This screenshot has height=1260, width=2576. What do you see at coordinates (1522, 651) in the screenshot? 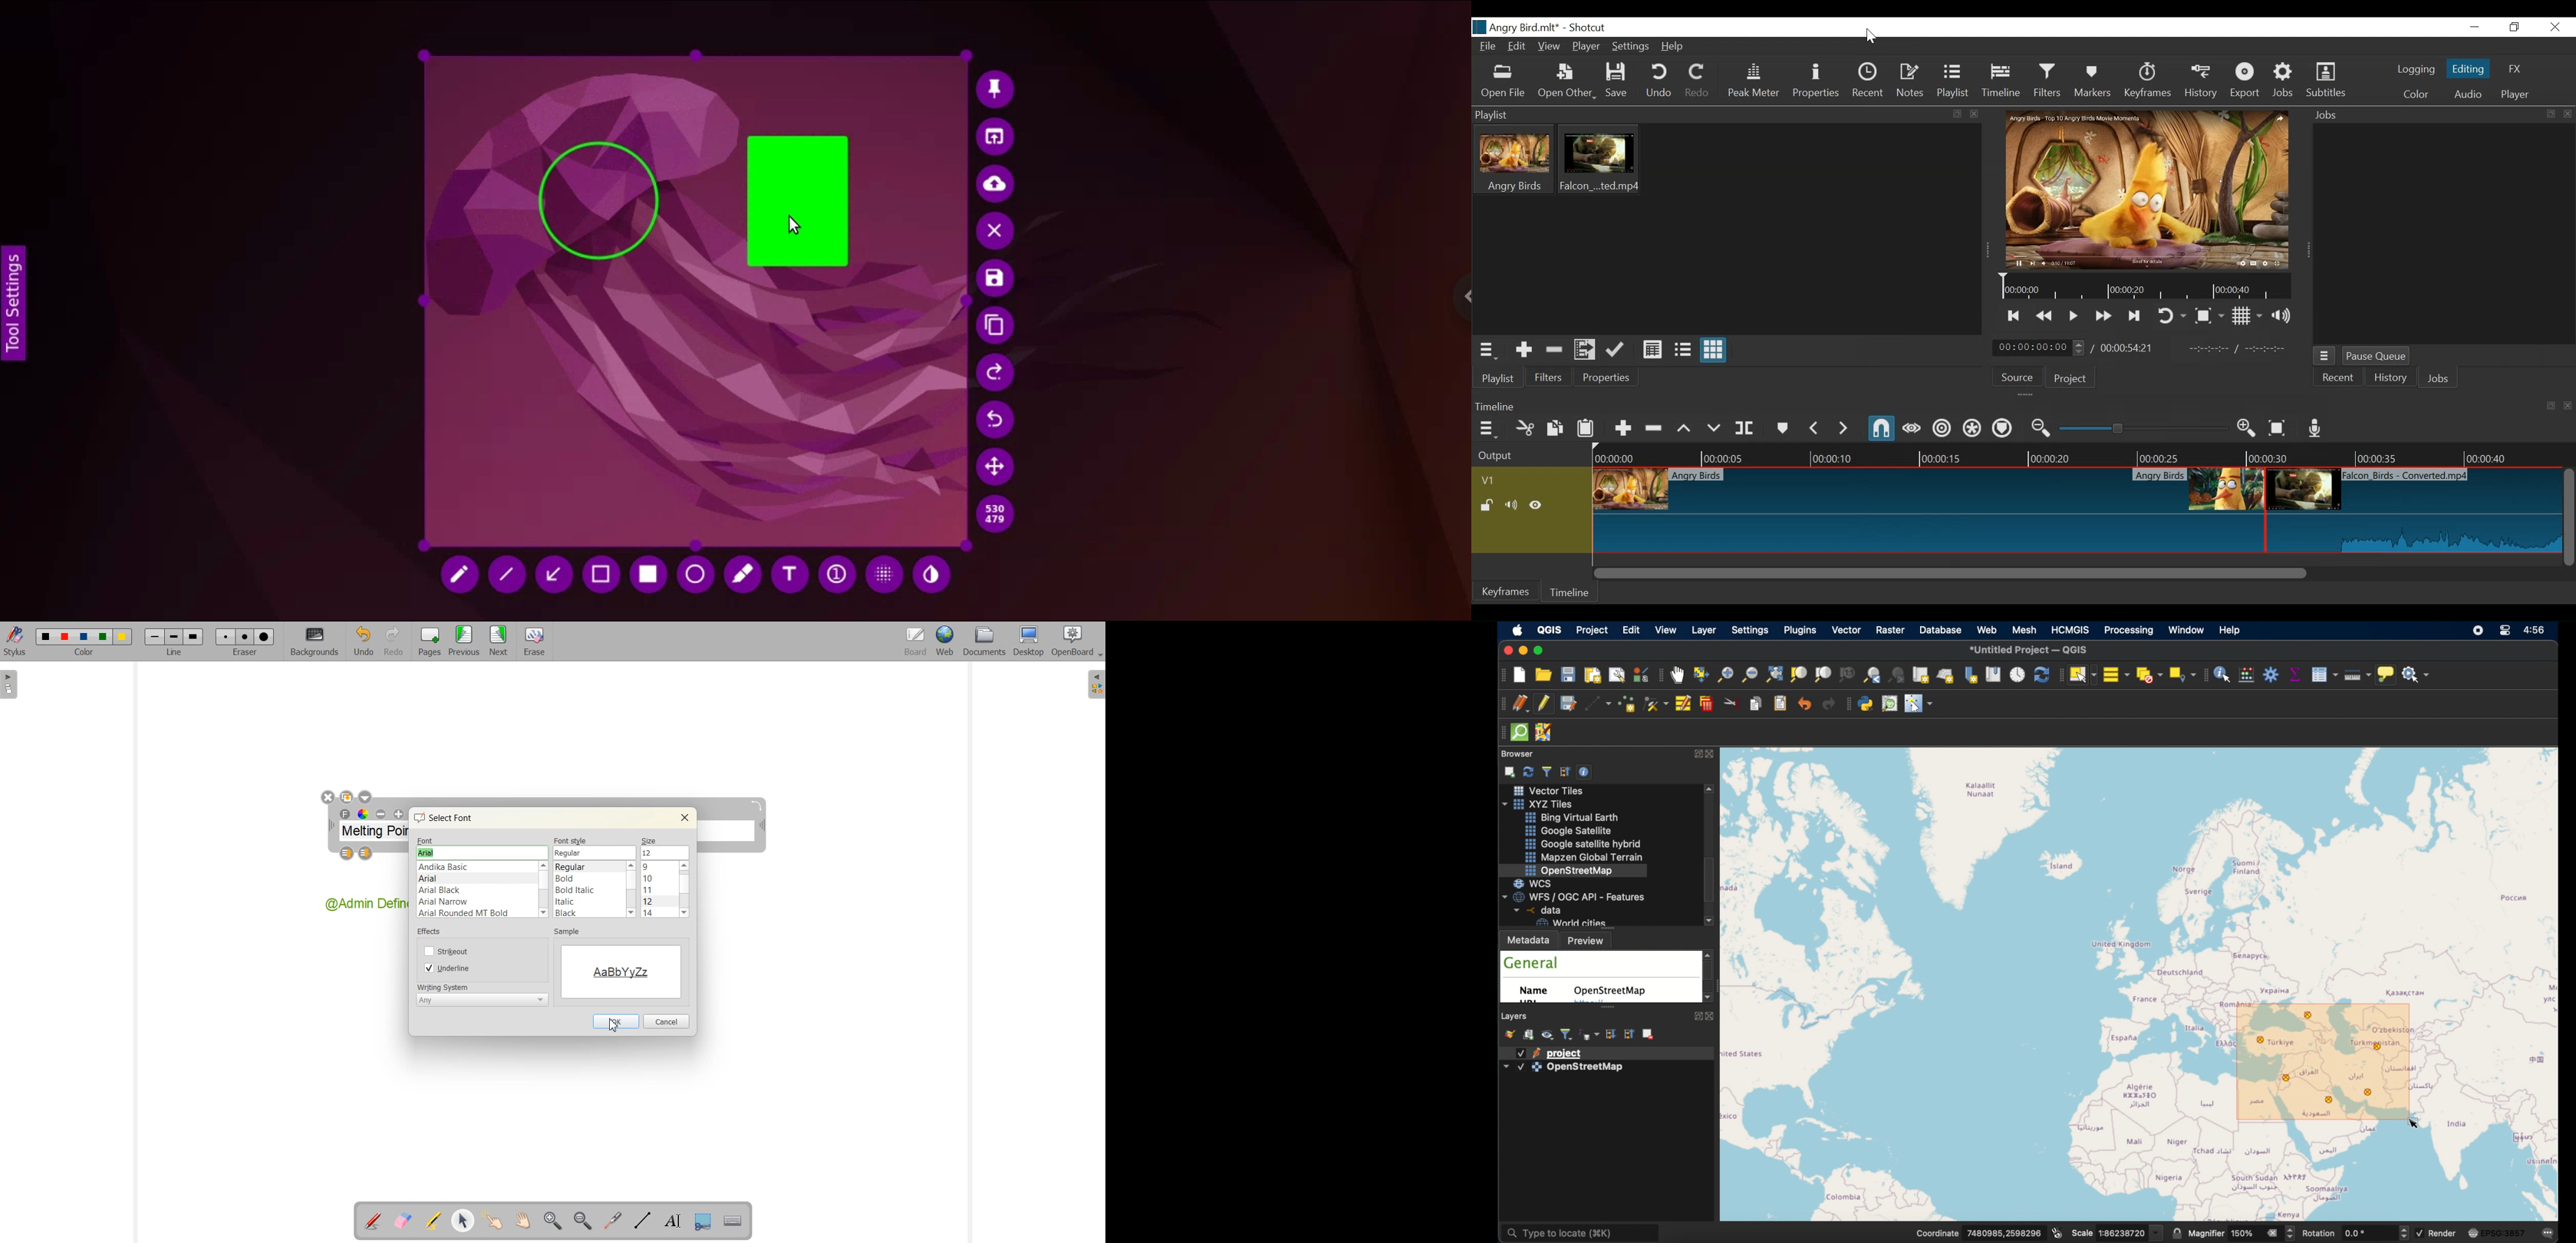
I see `minimize` at bounding box center [1522, 651].